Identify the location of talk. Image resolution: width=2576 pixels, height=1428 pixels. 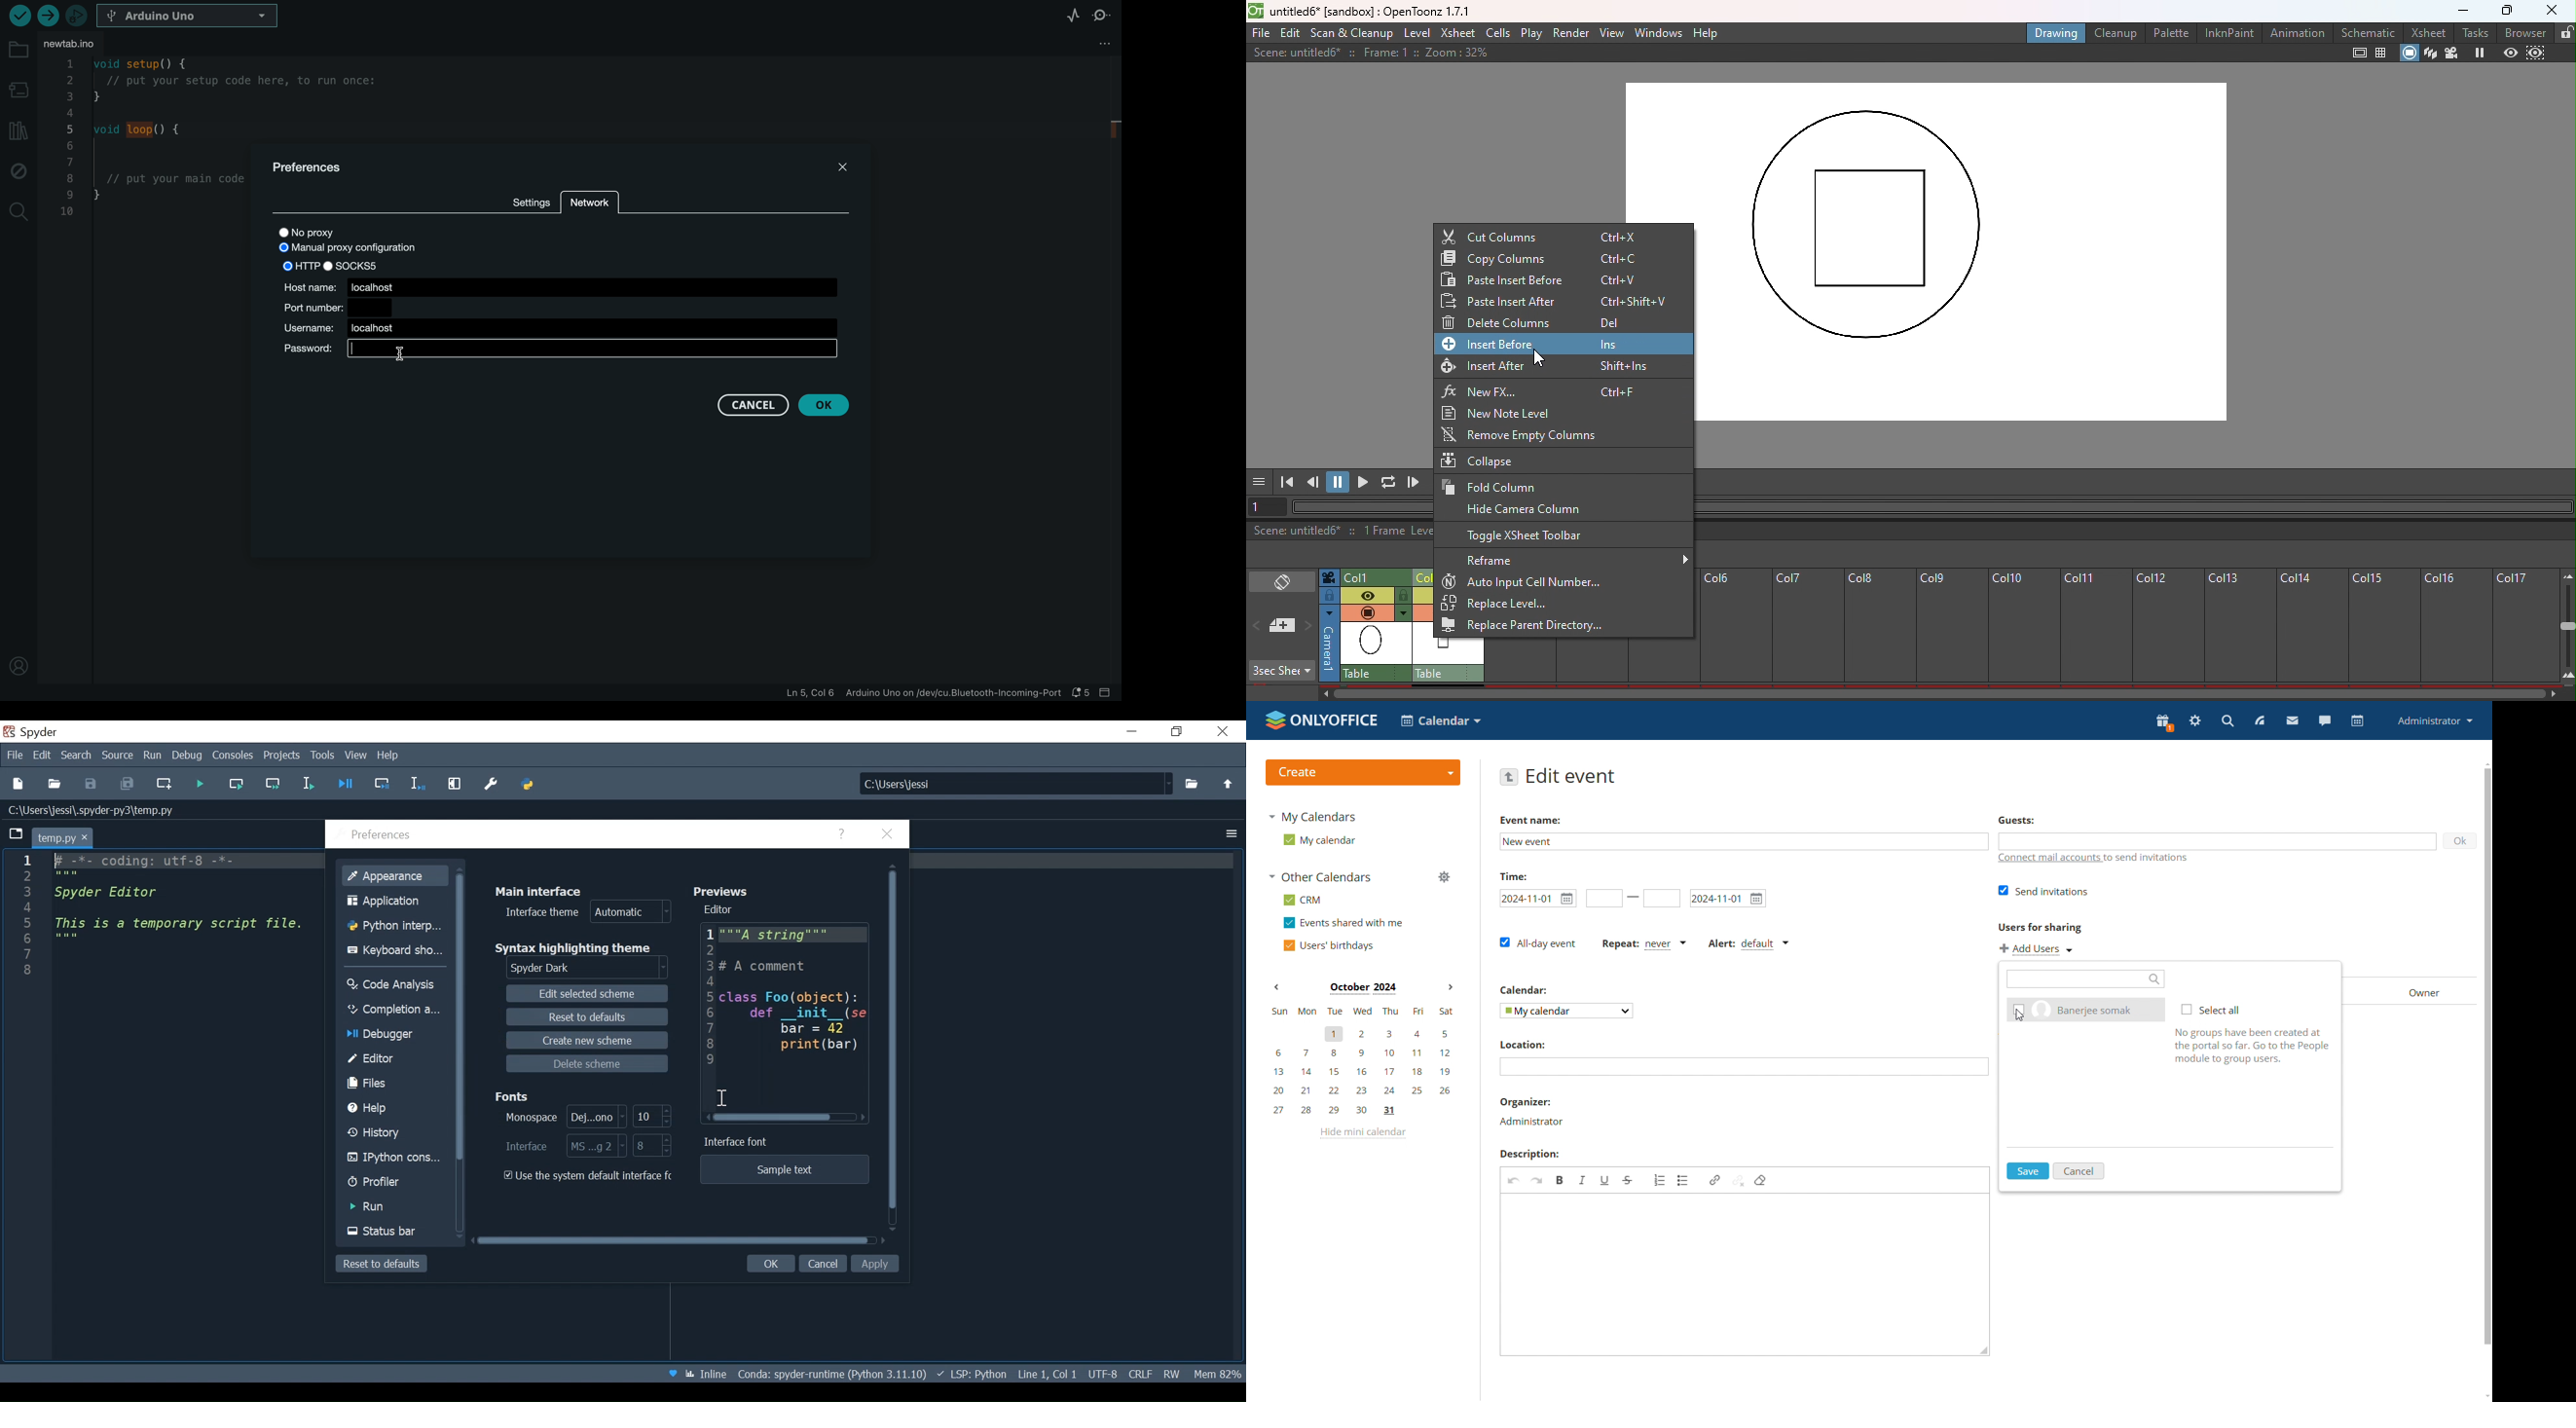
(2326, 721).